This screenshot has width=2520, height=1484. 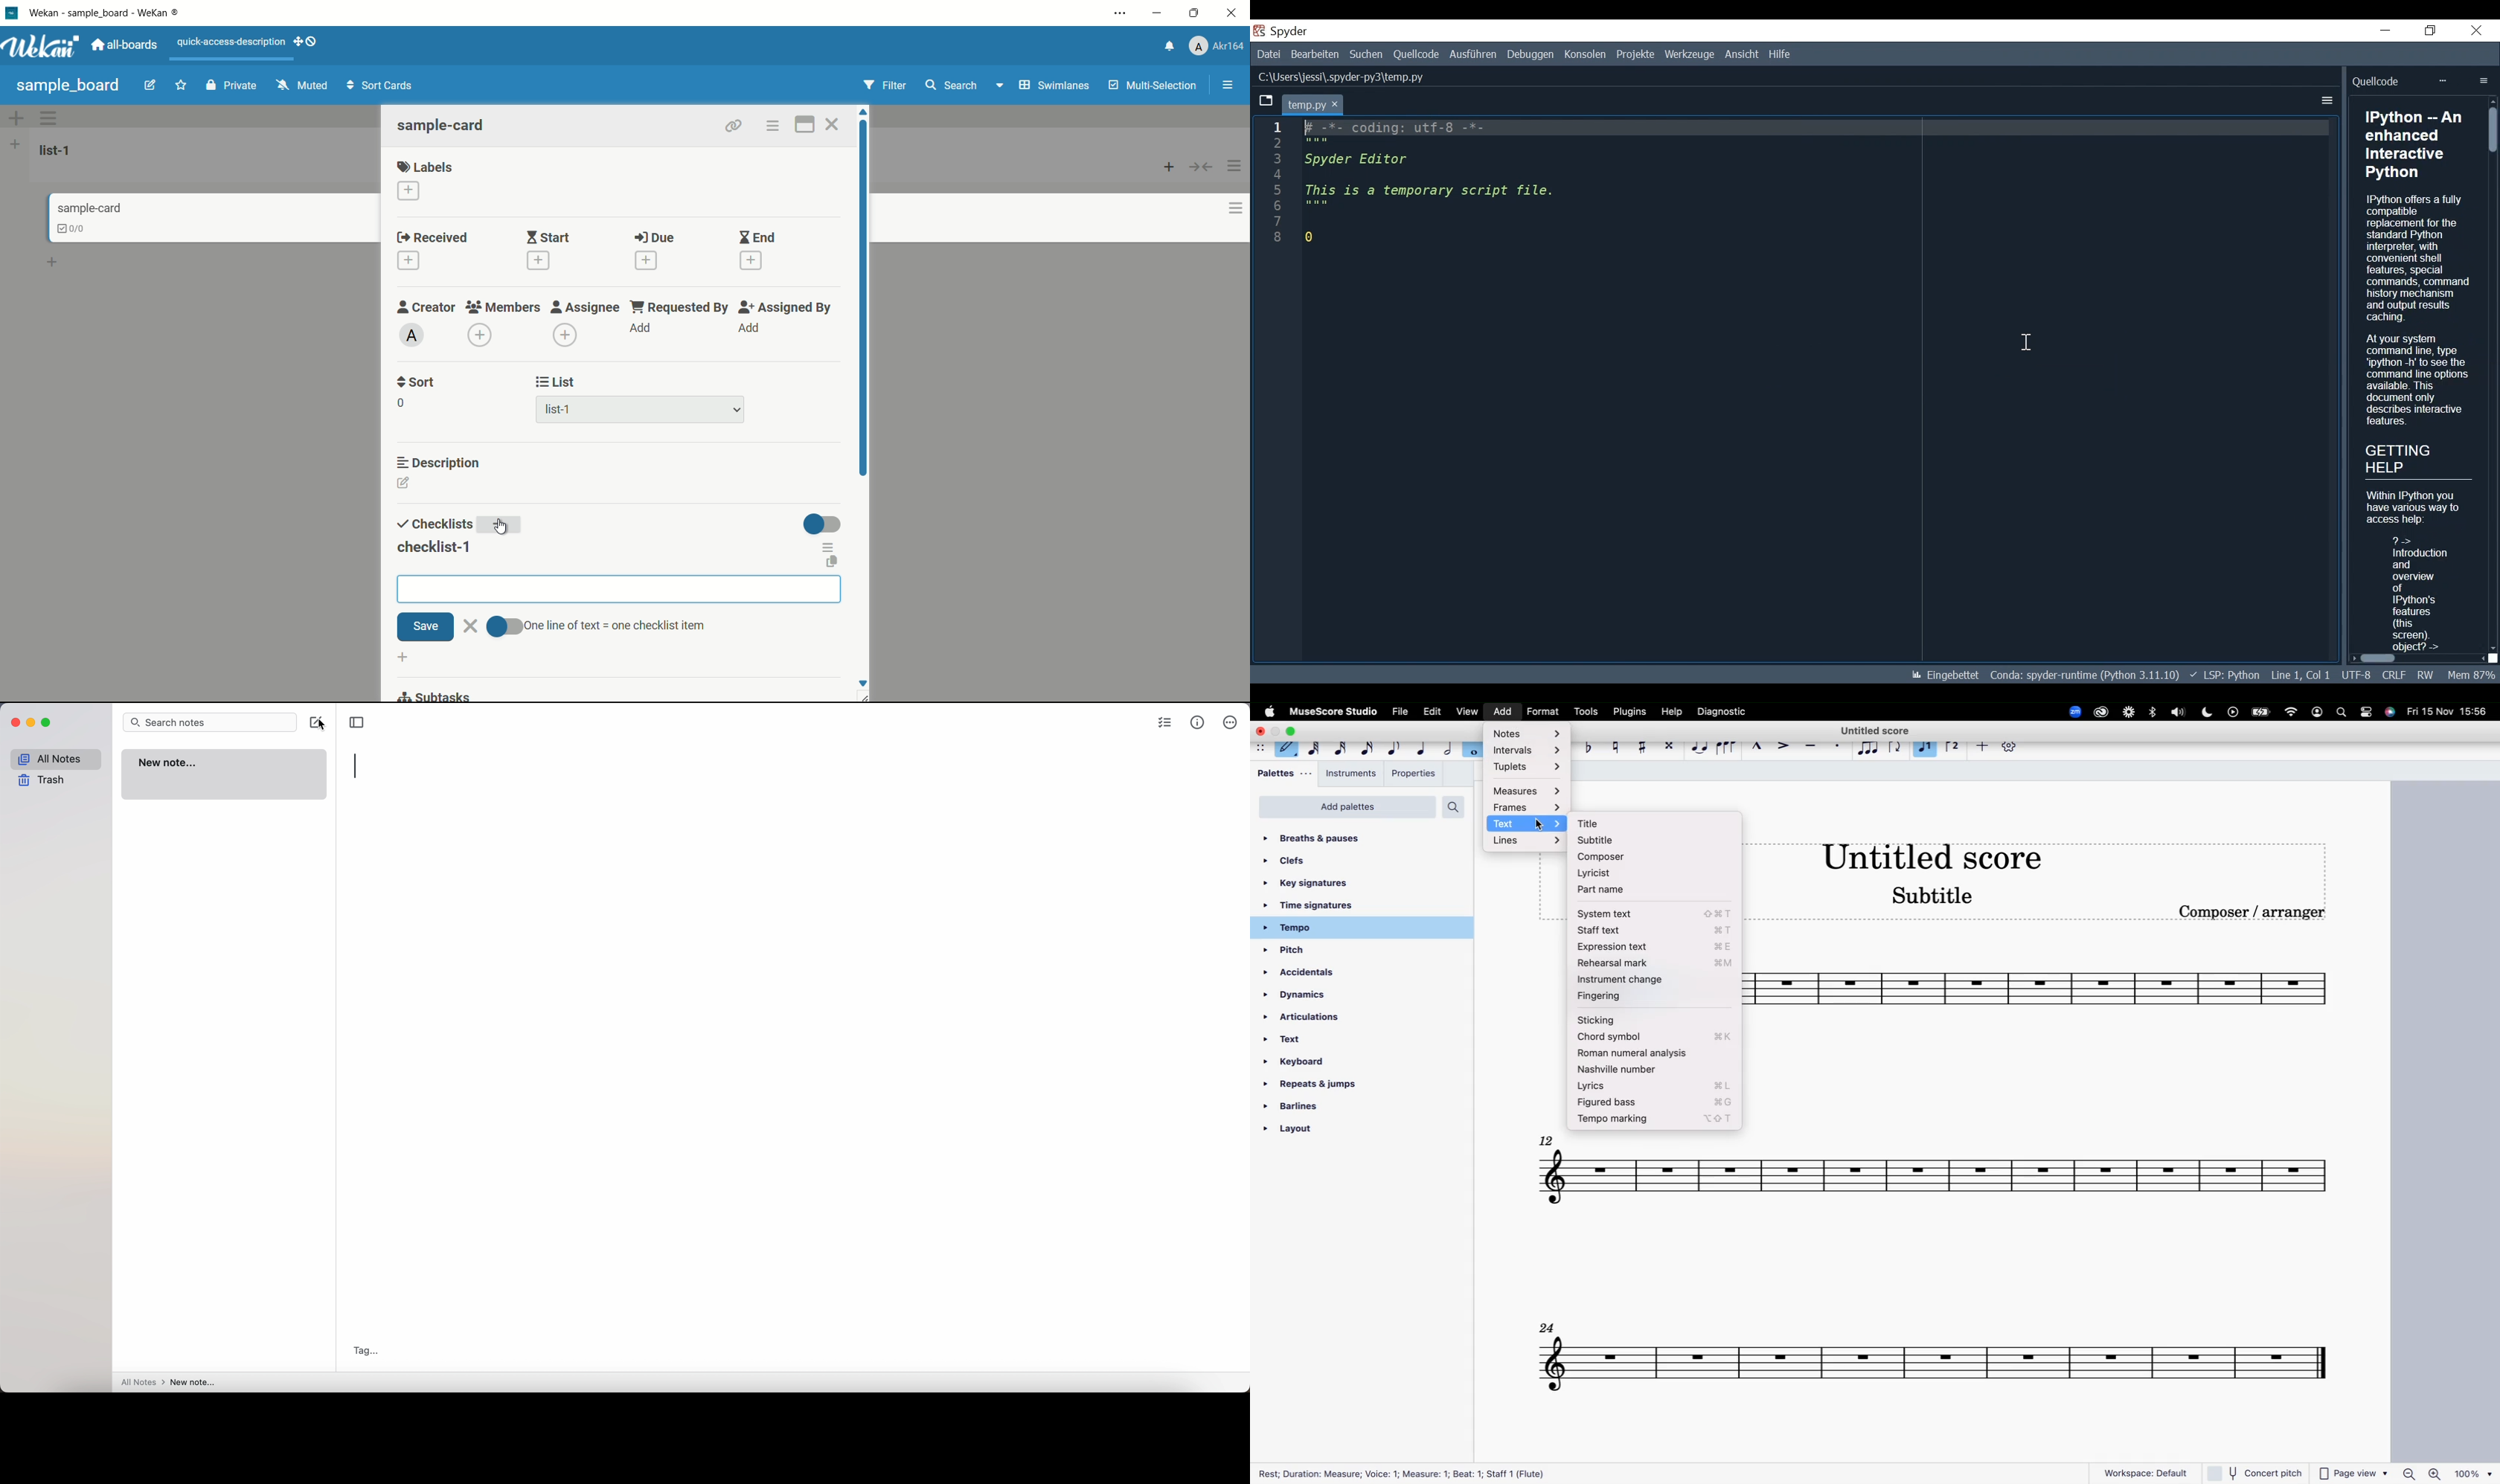 What do you see at coordinates (1406, 1471) in the screenshot?
I see `Rest; Duration: Measure; Voice: 1; Measure: 1; Beat: 1; Staff 1 (Flute)` at bounding box center [1406, 1471].